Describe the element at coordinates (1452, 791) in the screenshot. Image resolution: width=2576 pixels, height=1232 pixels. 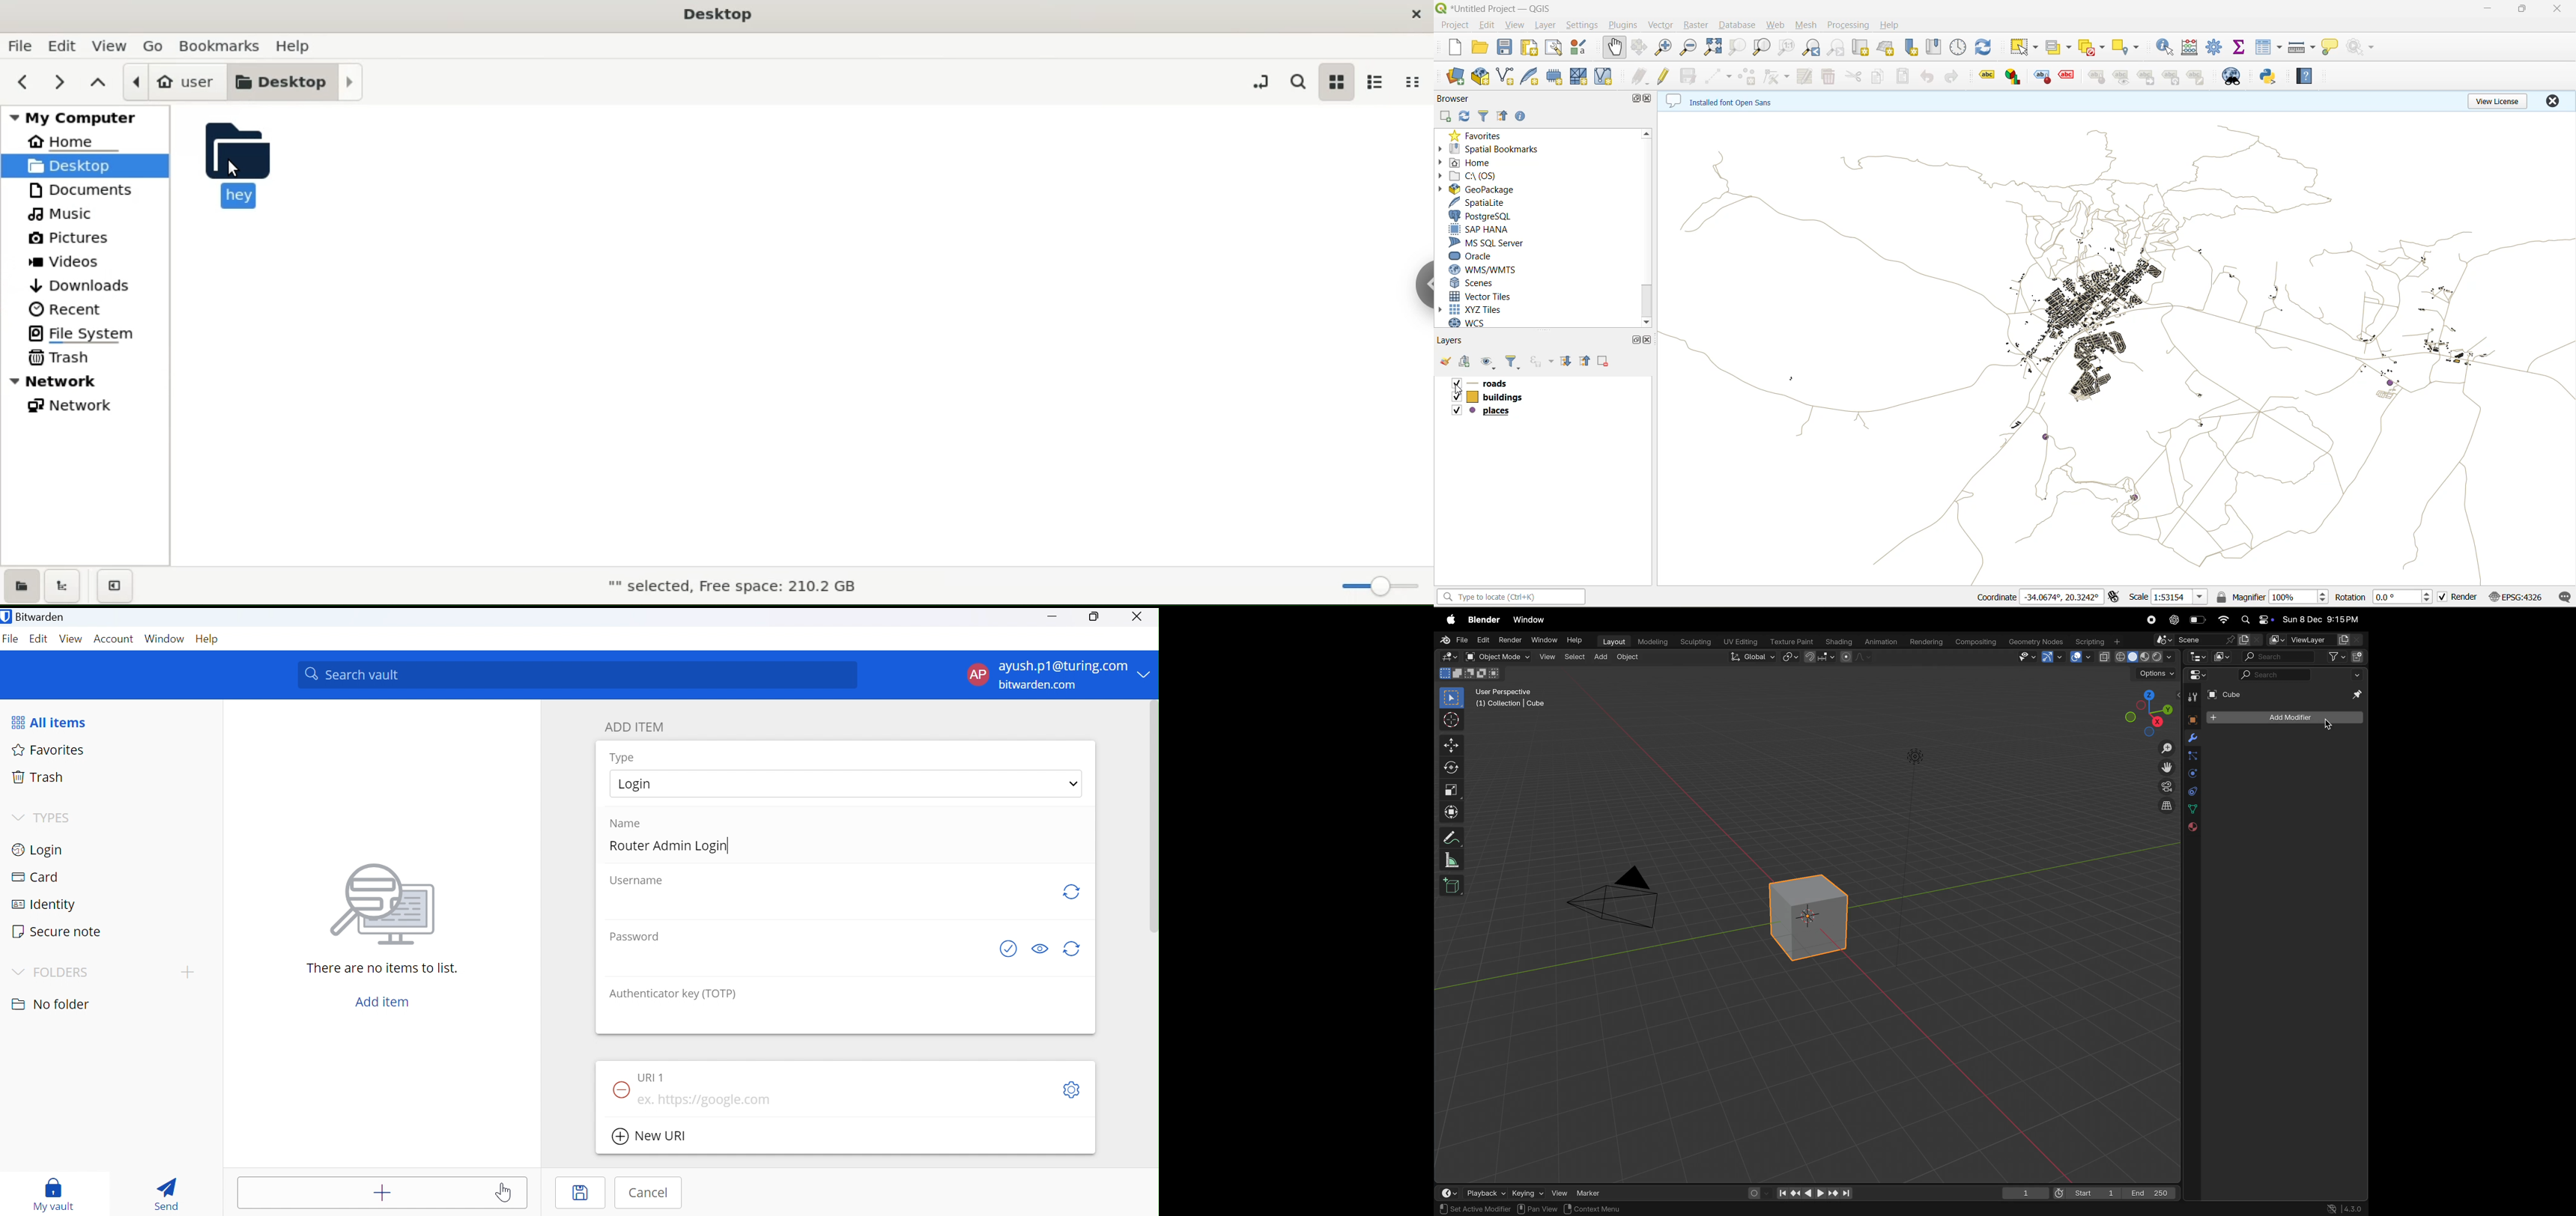
I see `scale` at that location.